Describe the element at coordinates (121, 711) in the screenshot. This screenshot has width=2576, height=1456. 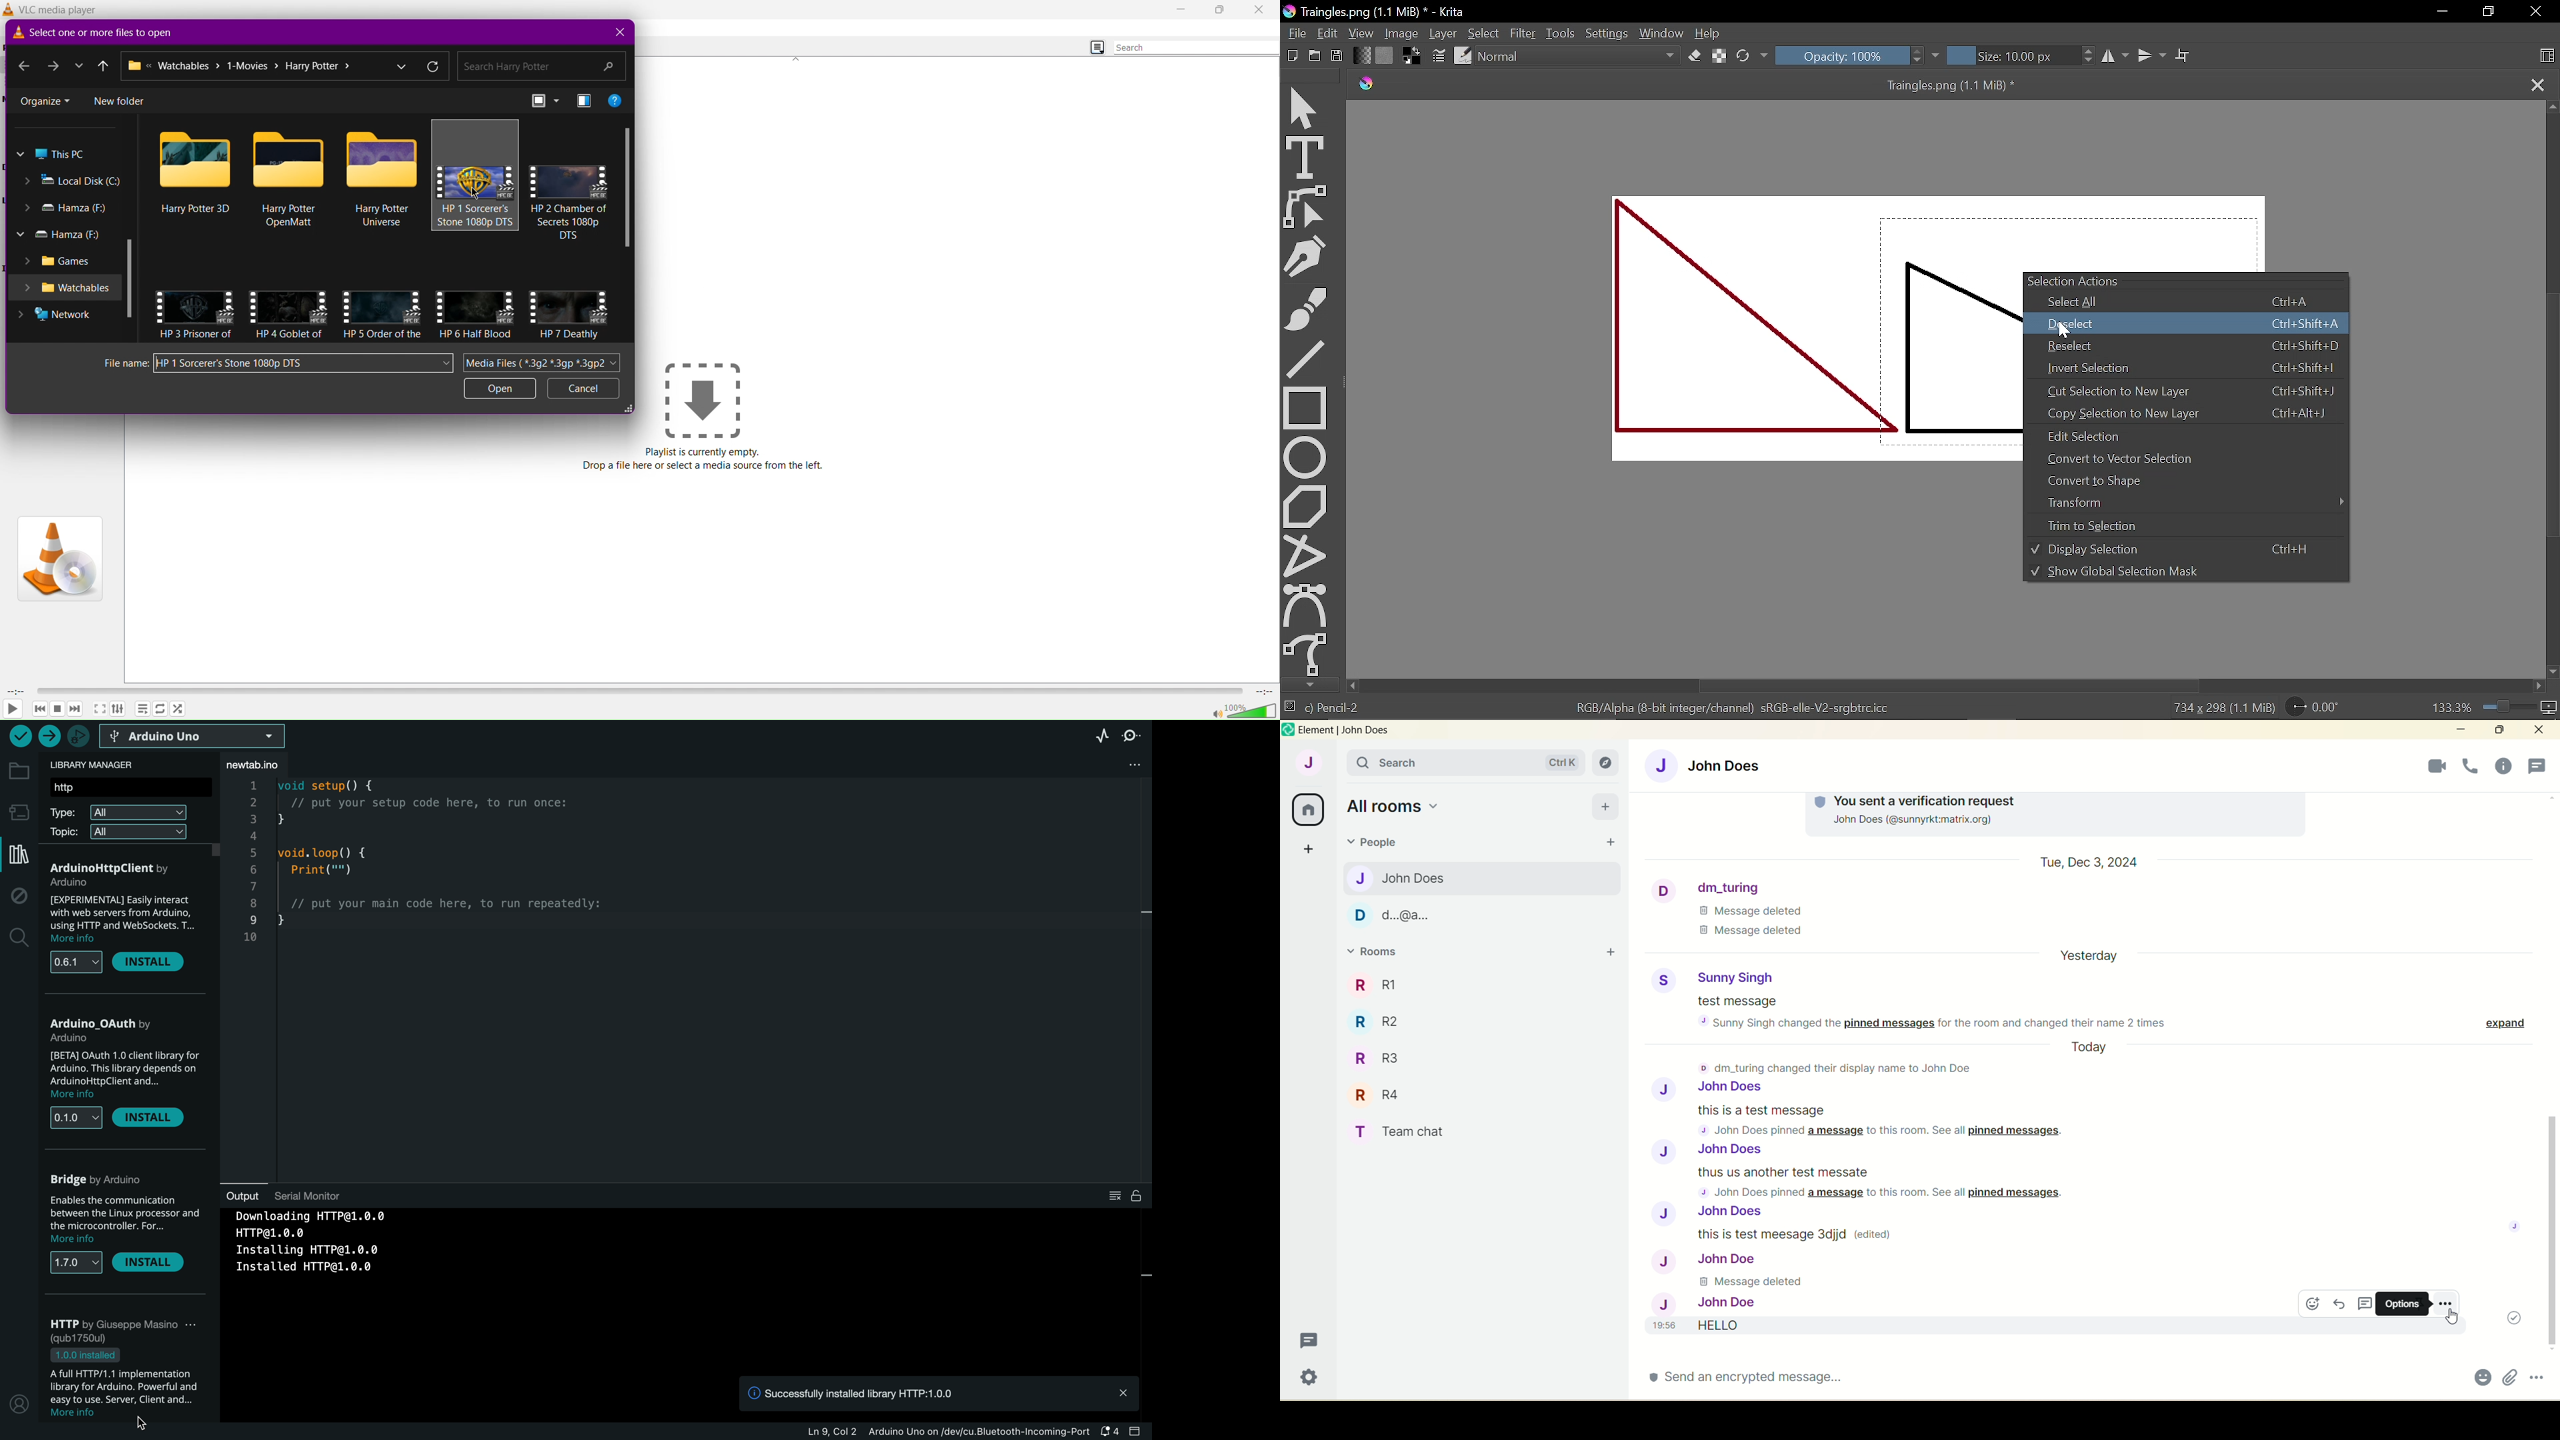
I see `Extended Settings` at that location.